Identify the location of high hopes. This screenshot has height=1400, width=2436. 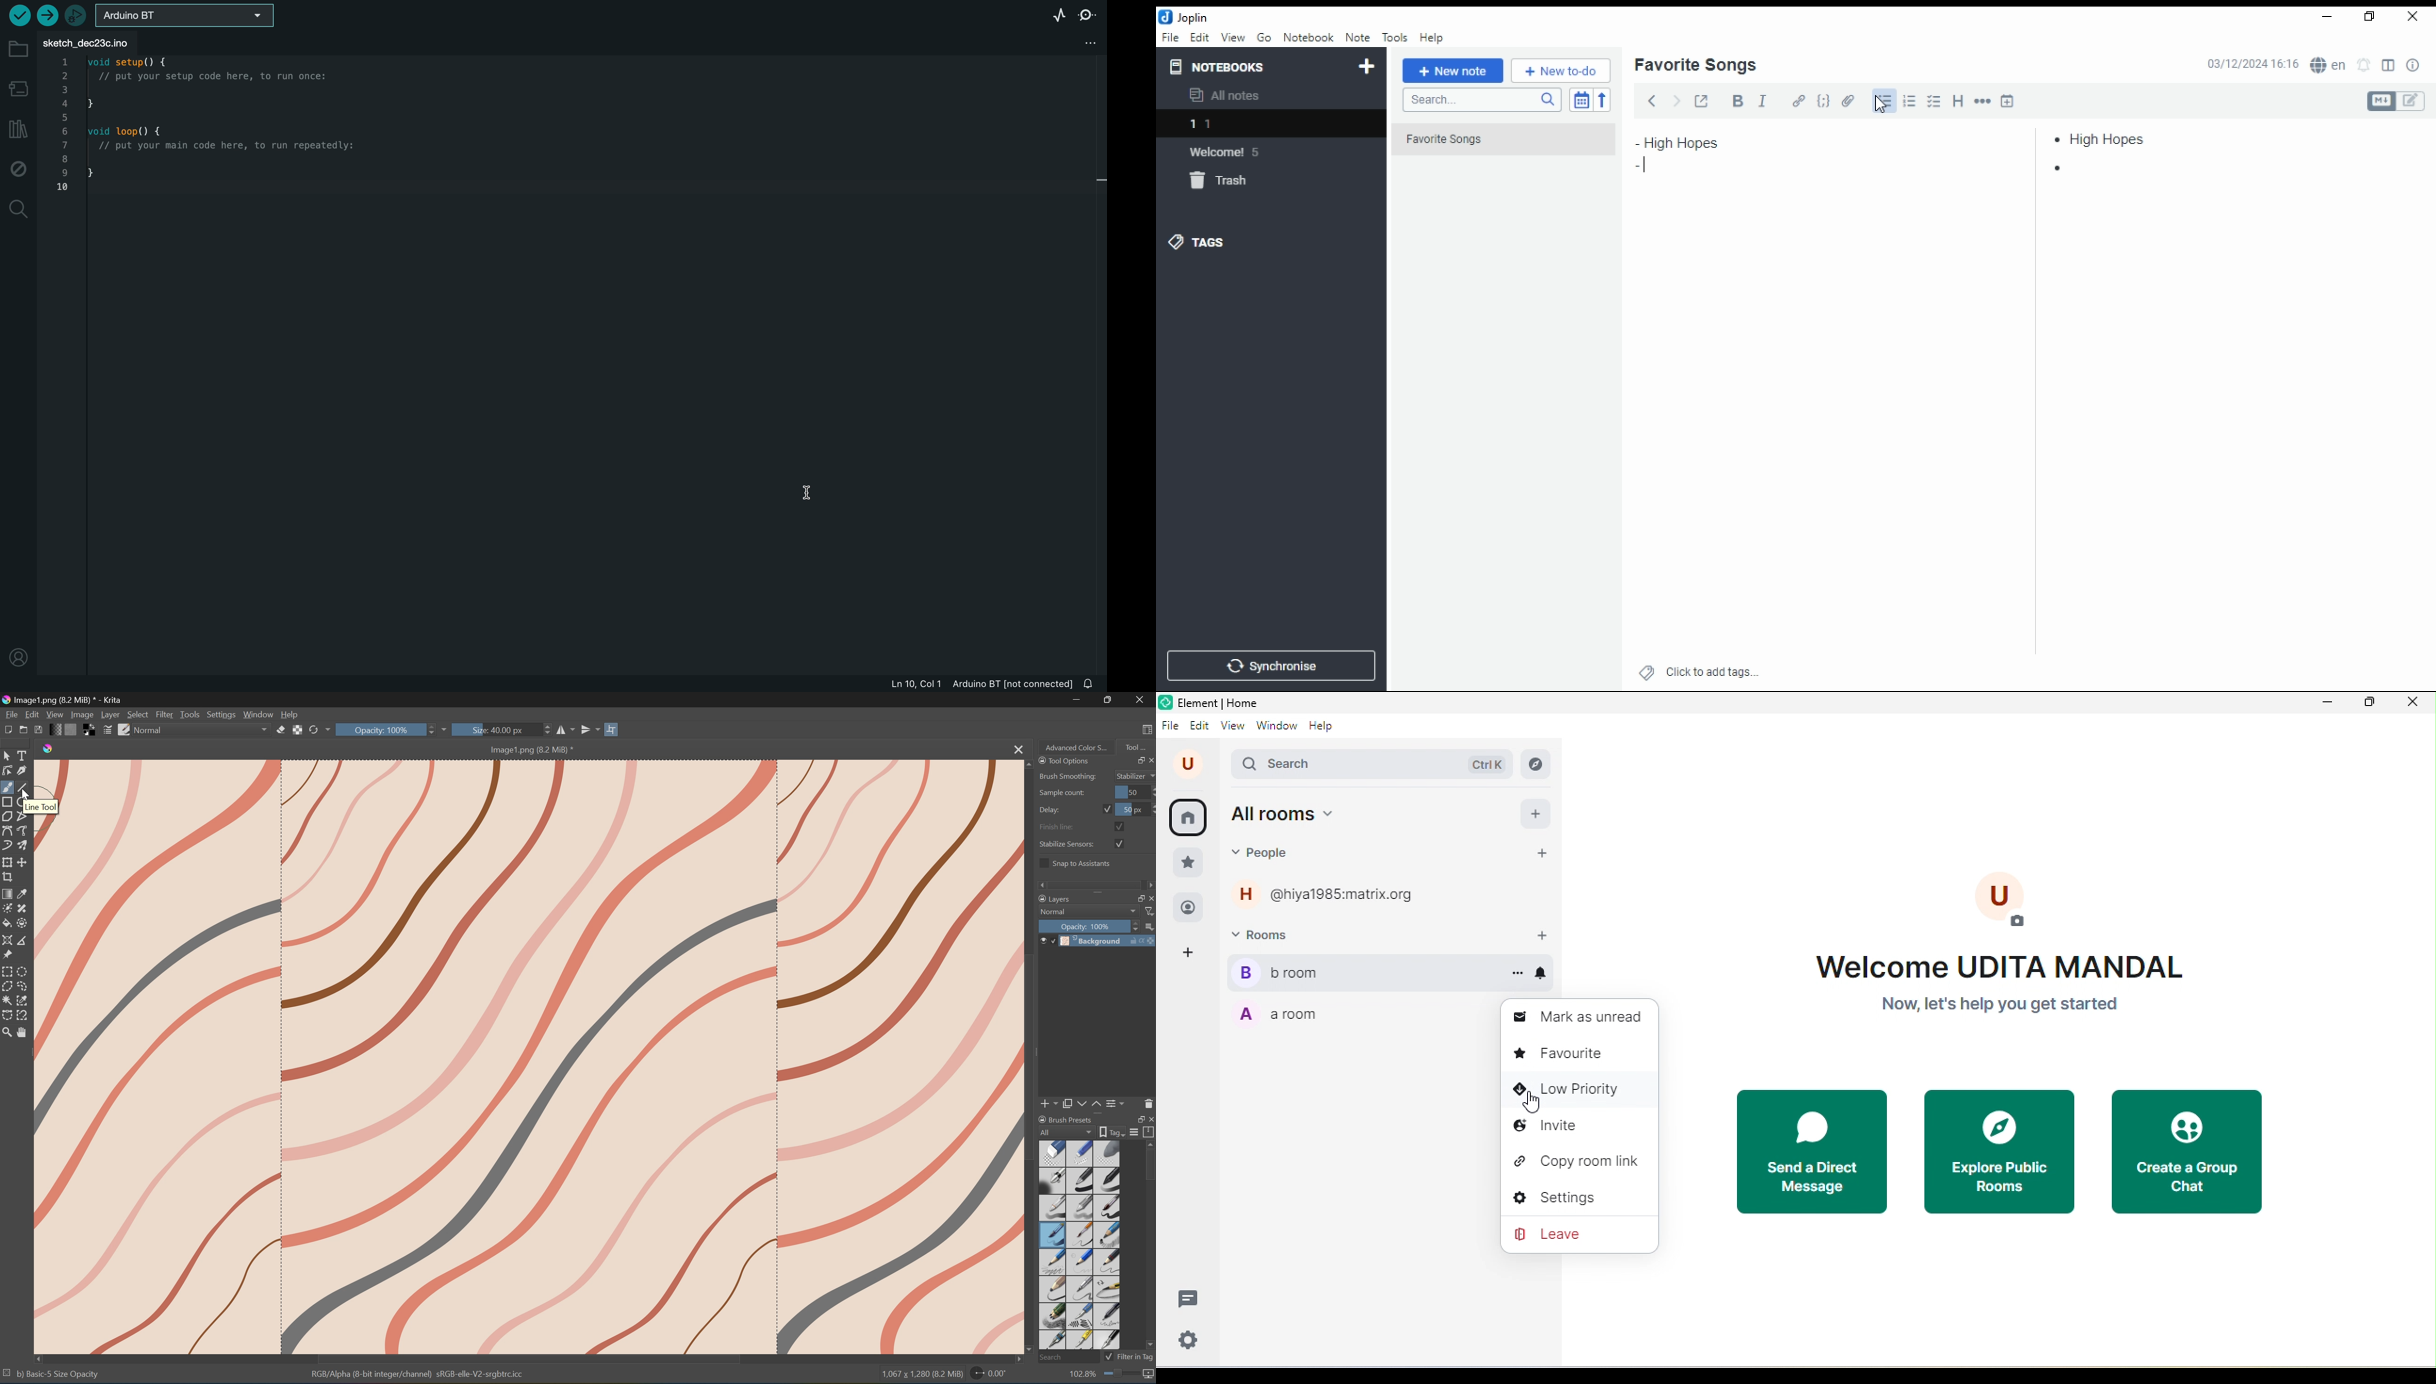
(2109, 139).